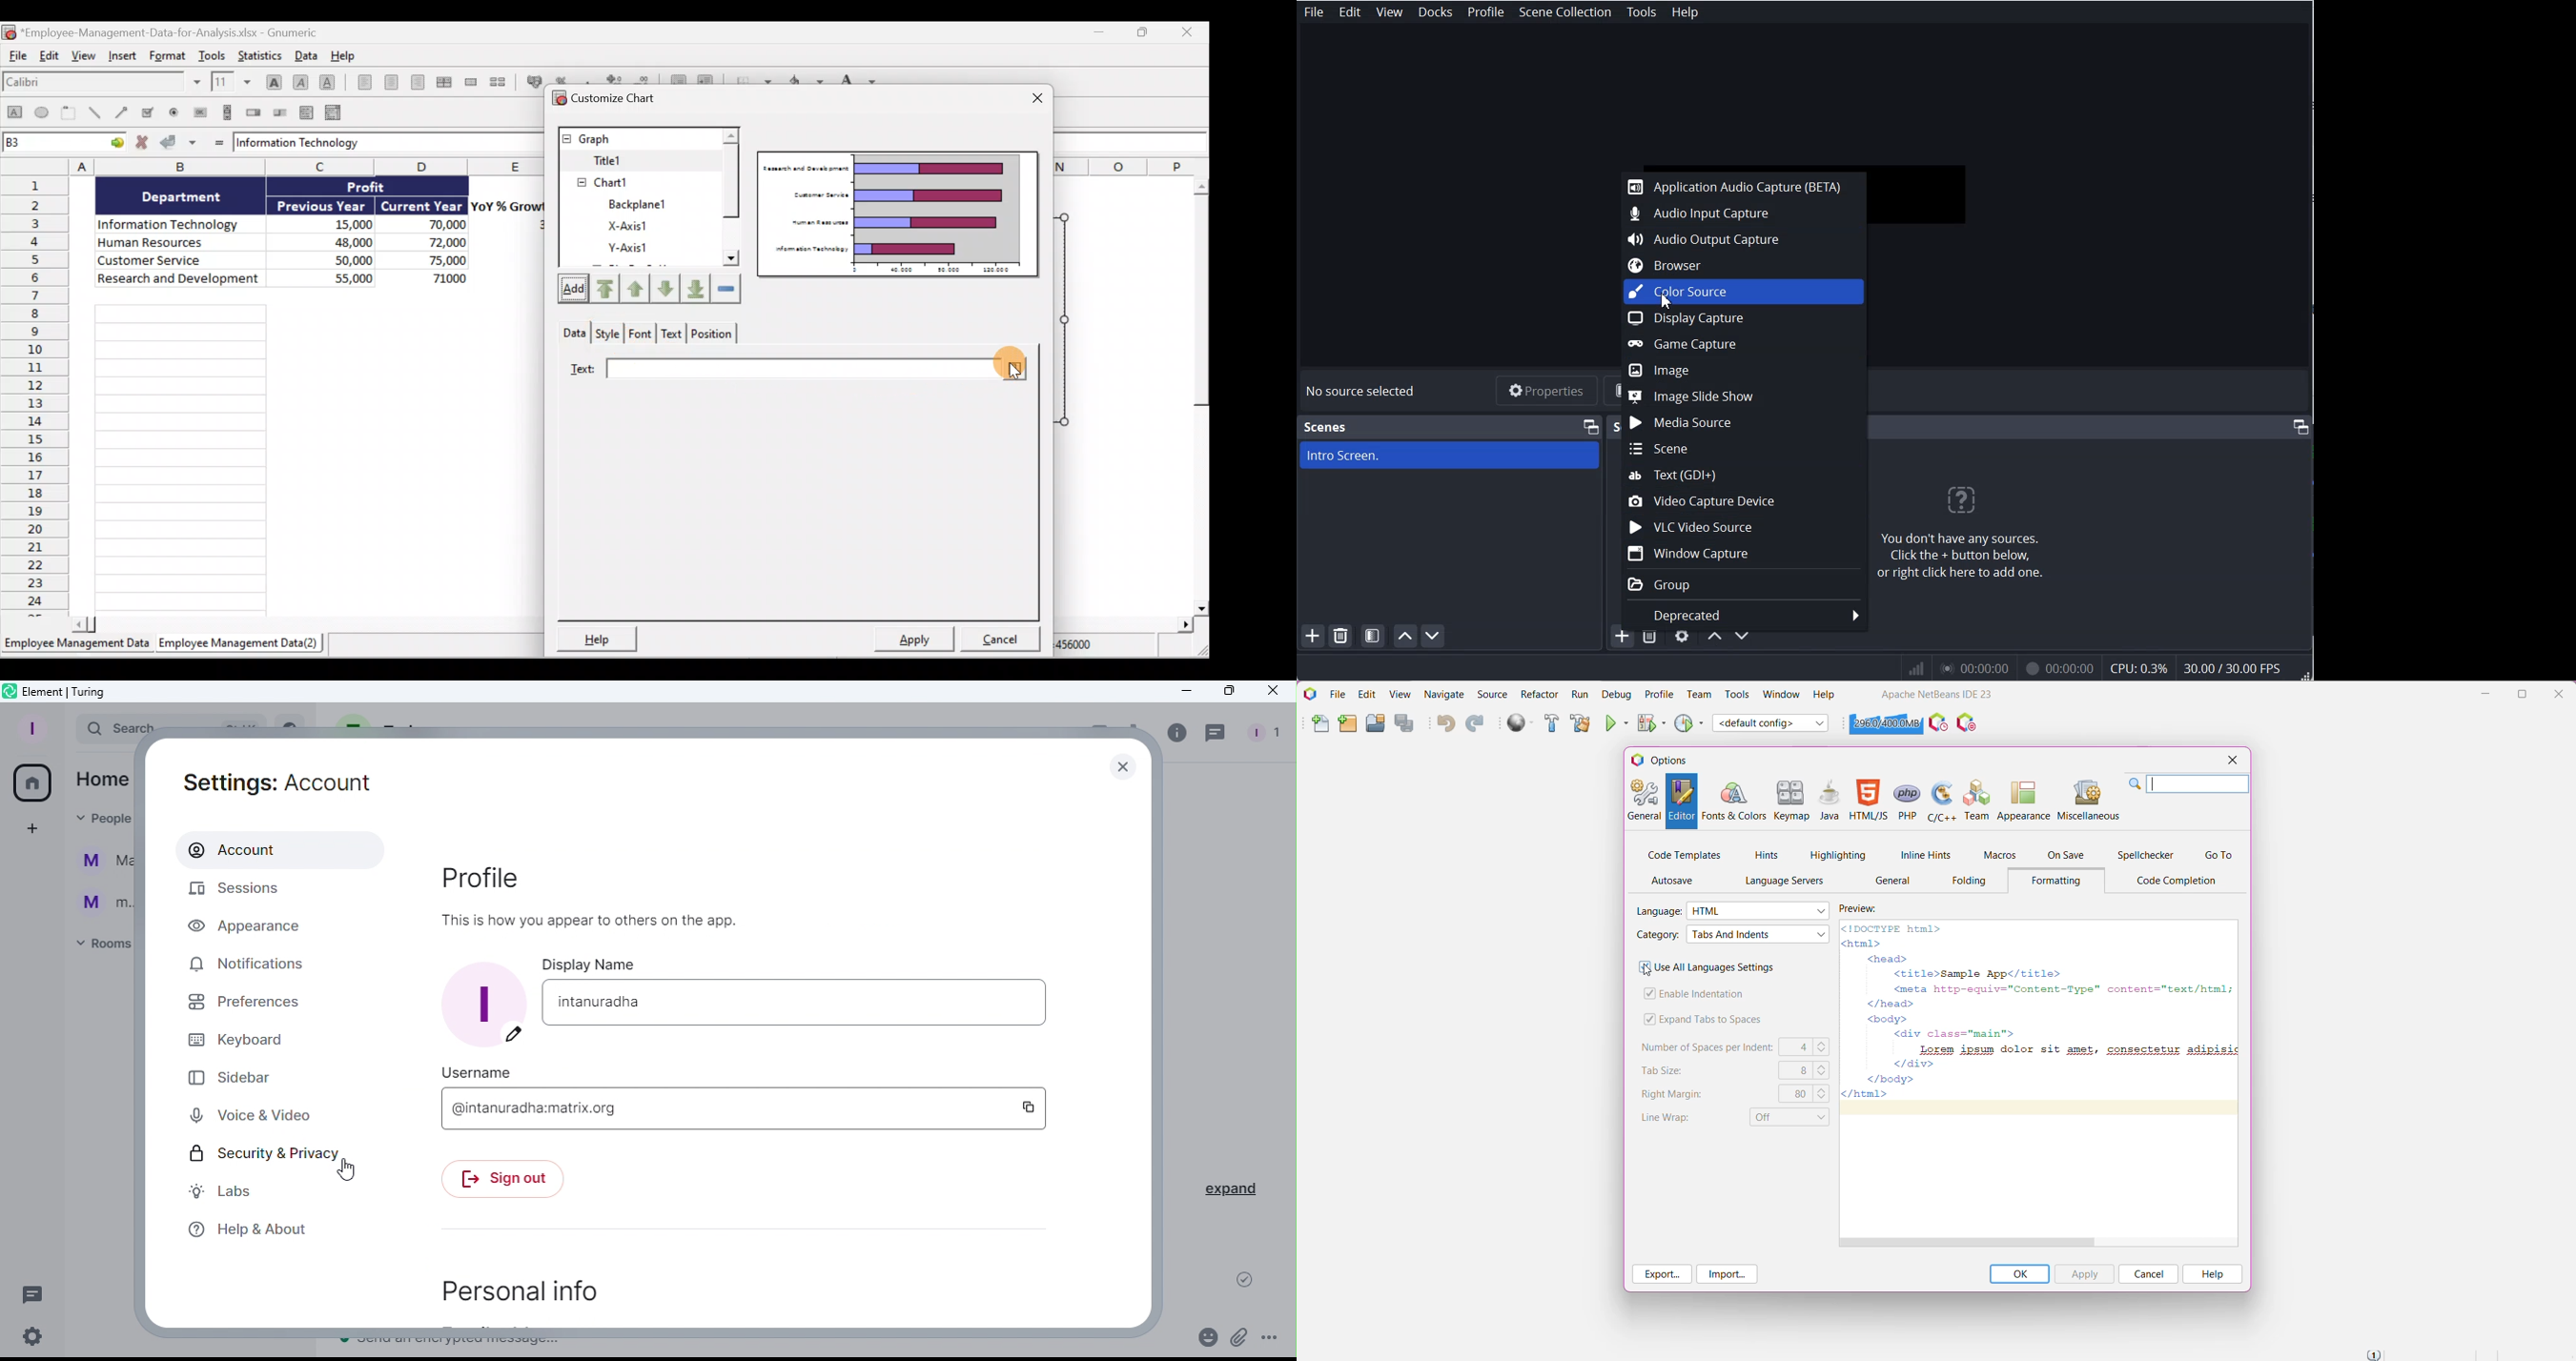  Describe the element at coordinates (18, 59) in the screenshot. I see `File` at that location.